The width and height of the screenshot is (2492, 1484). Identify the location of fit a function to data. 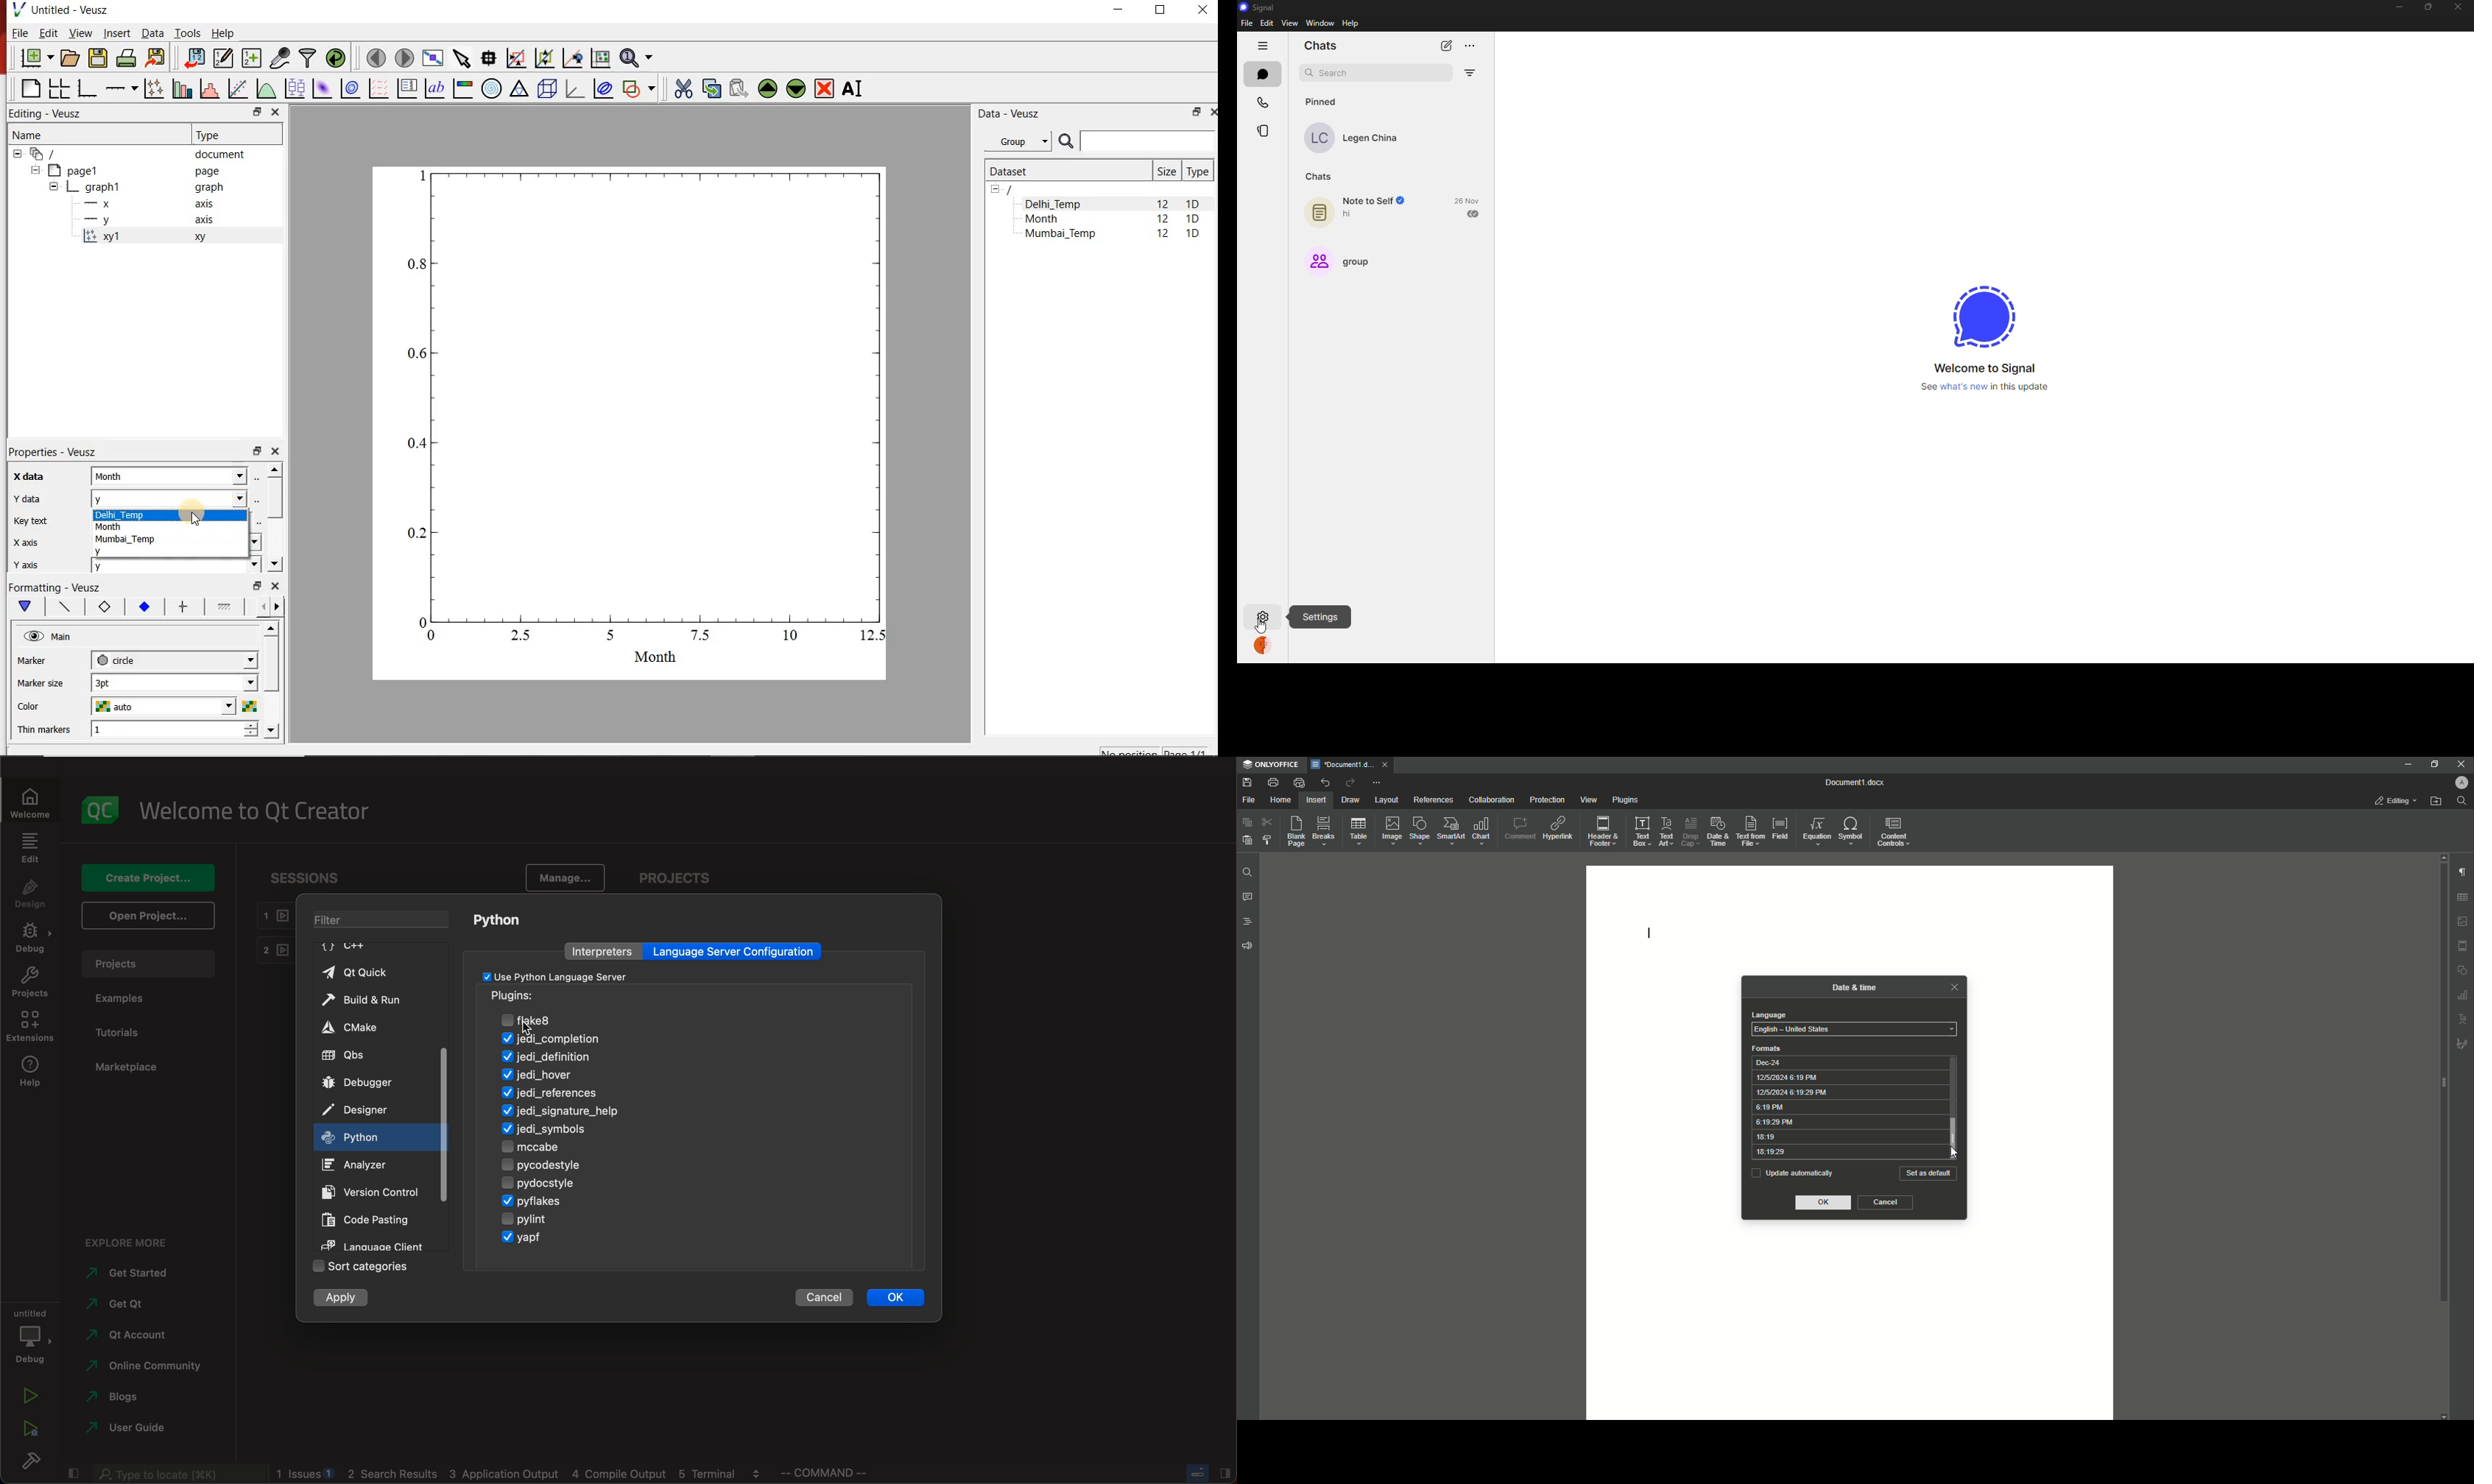
(237, 88).